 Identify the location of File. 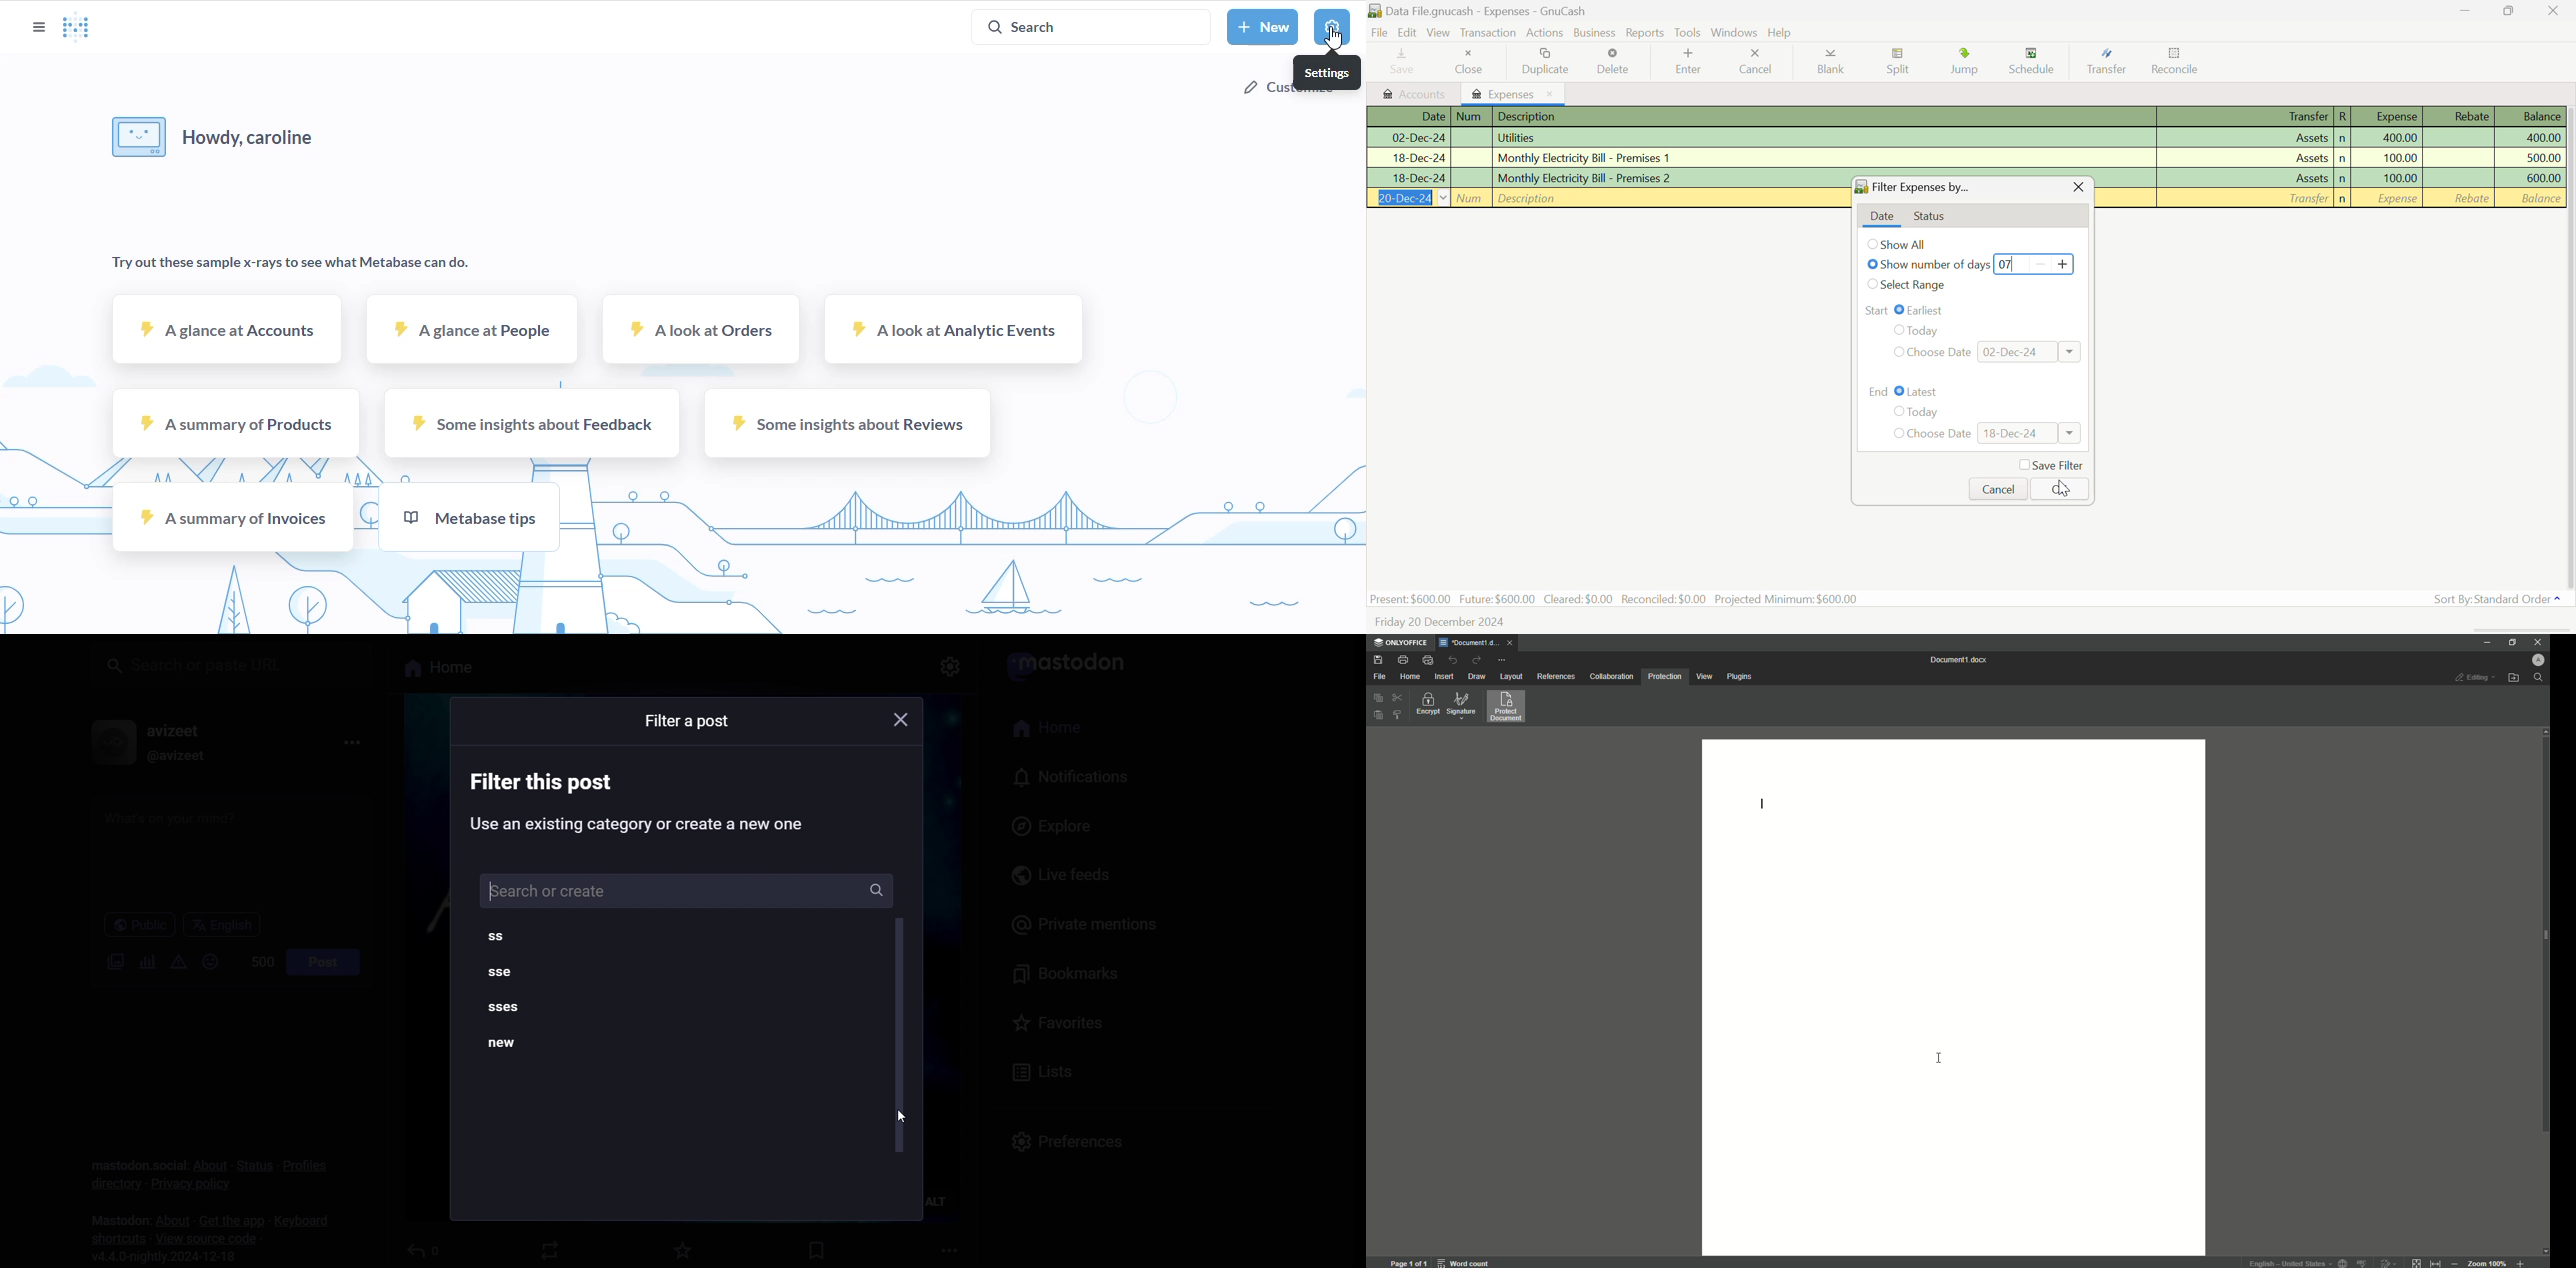
(1379, 677).